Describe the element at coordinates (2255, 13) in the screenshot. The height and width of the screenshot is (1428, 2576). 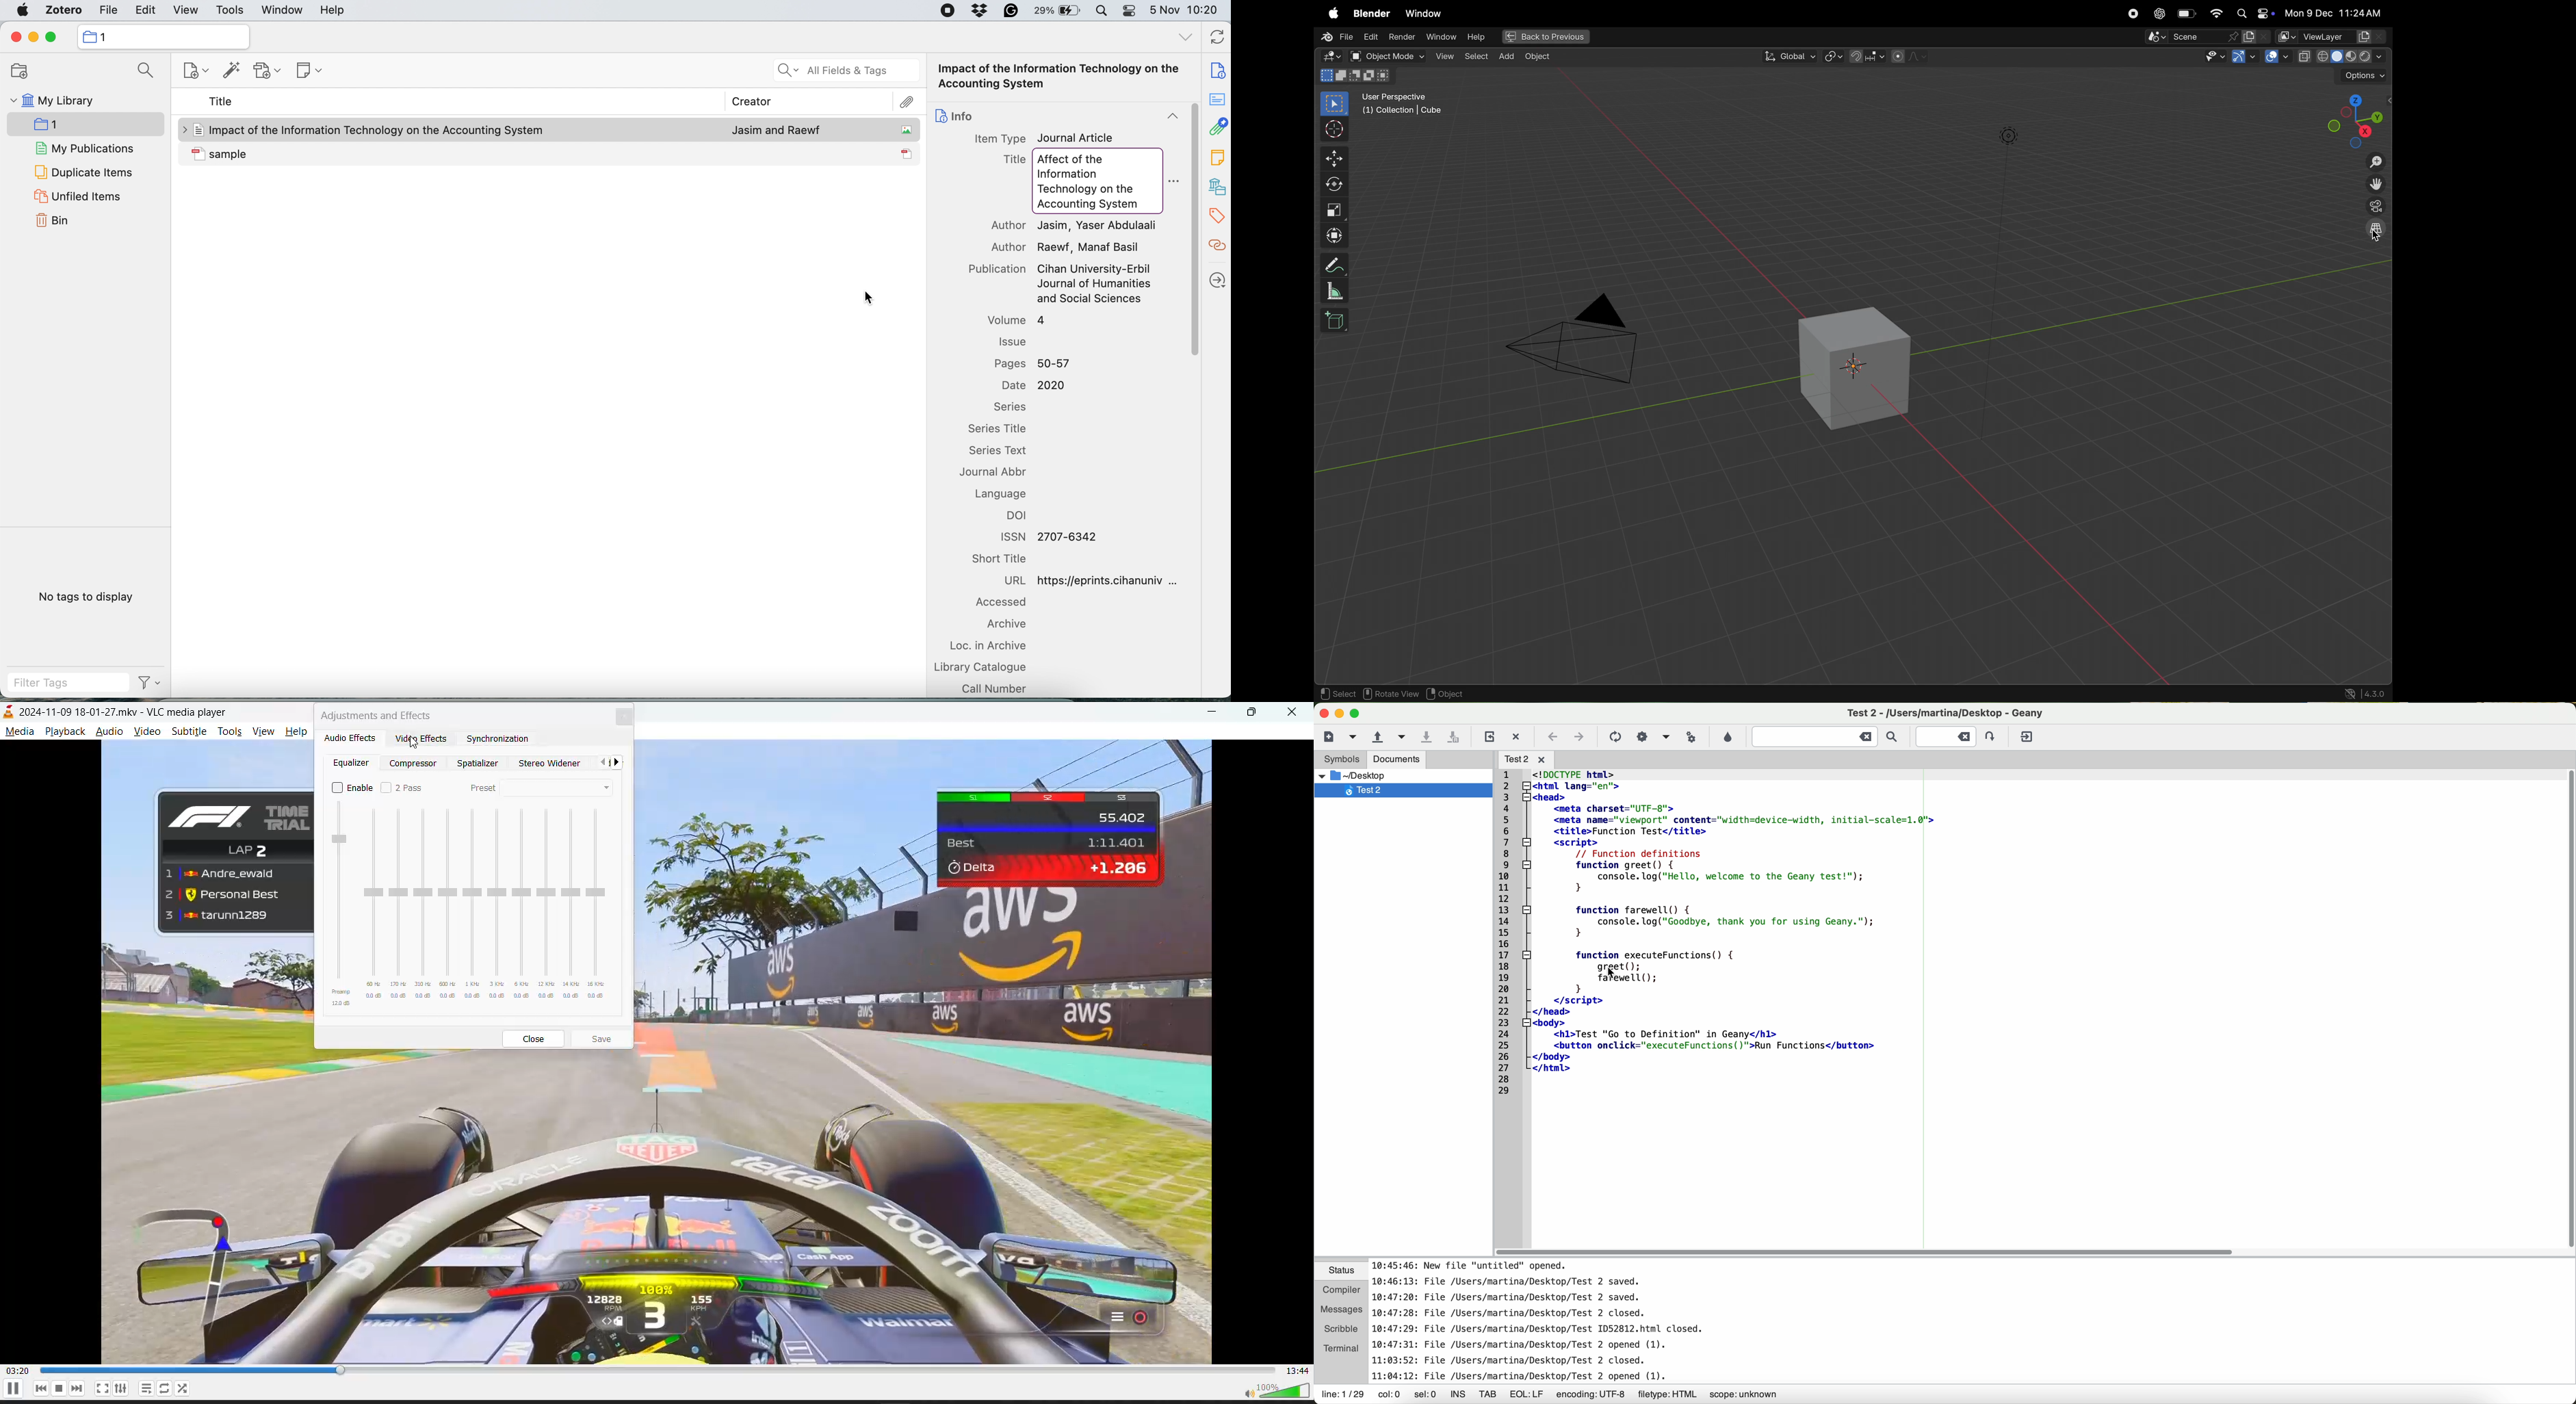
I see `apple widgets` at that location.